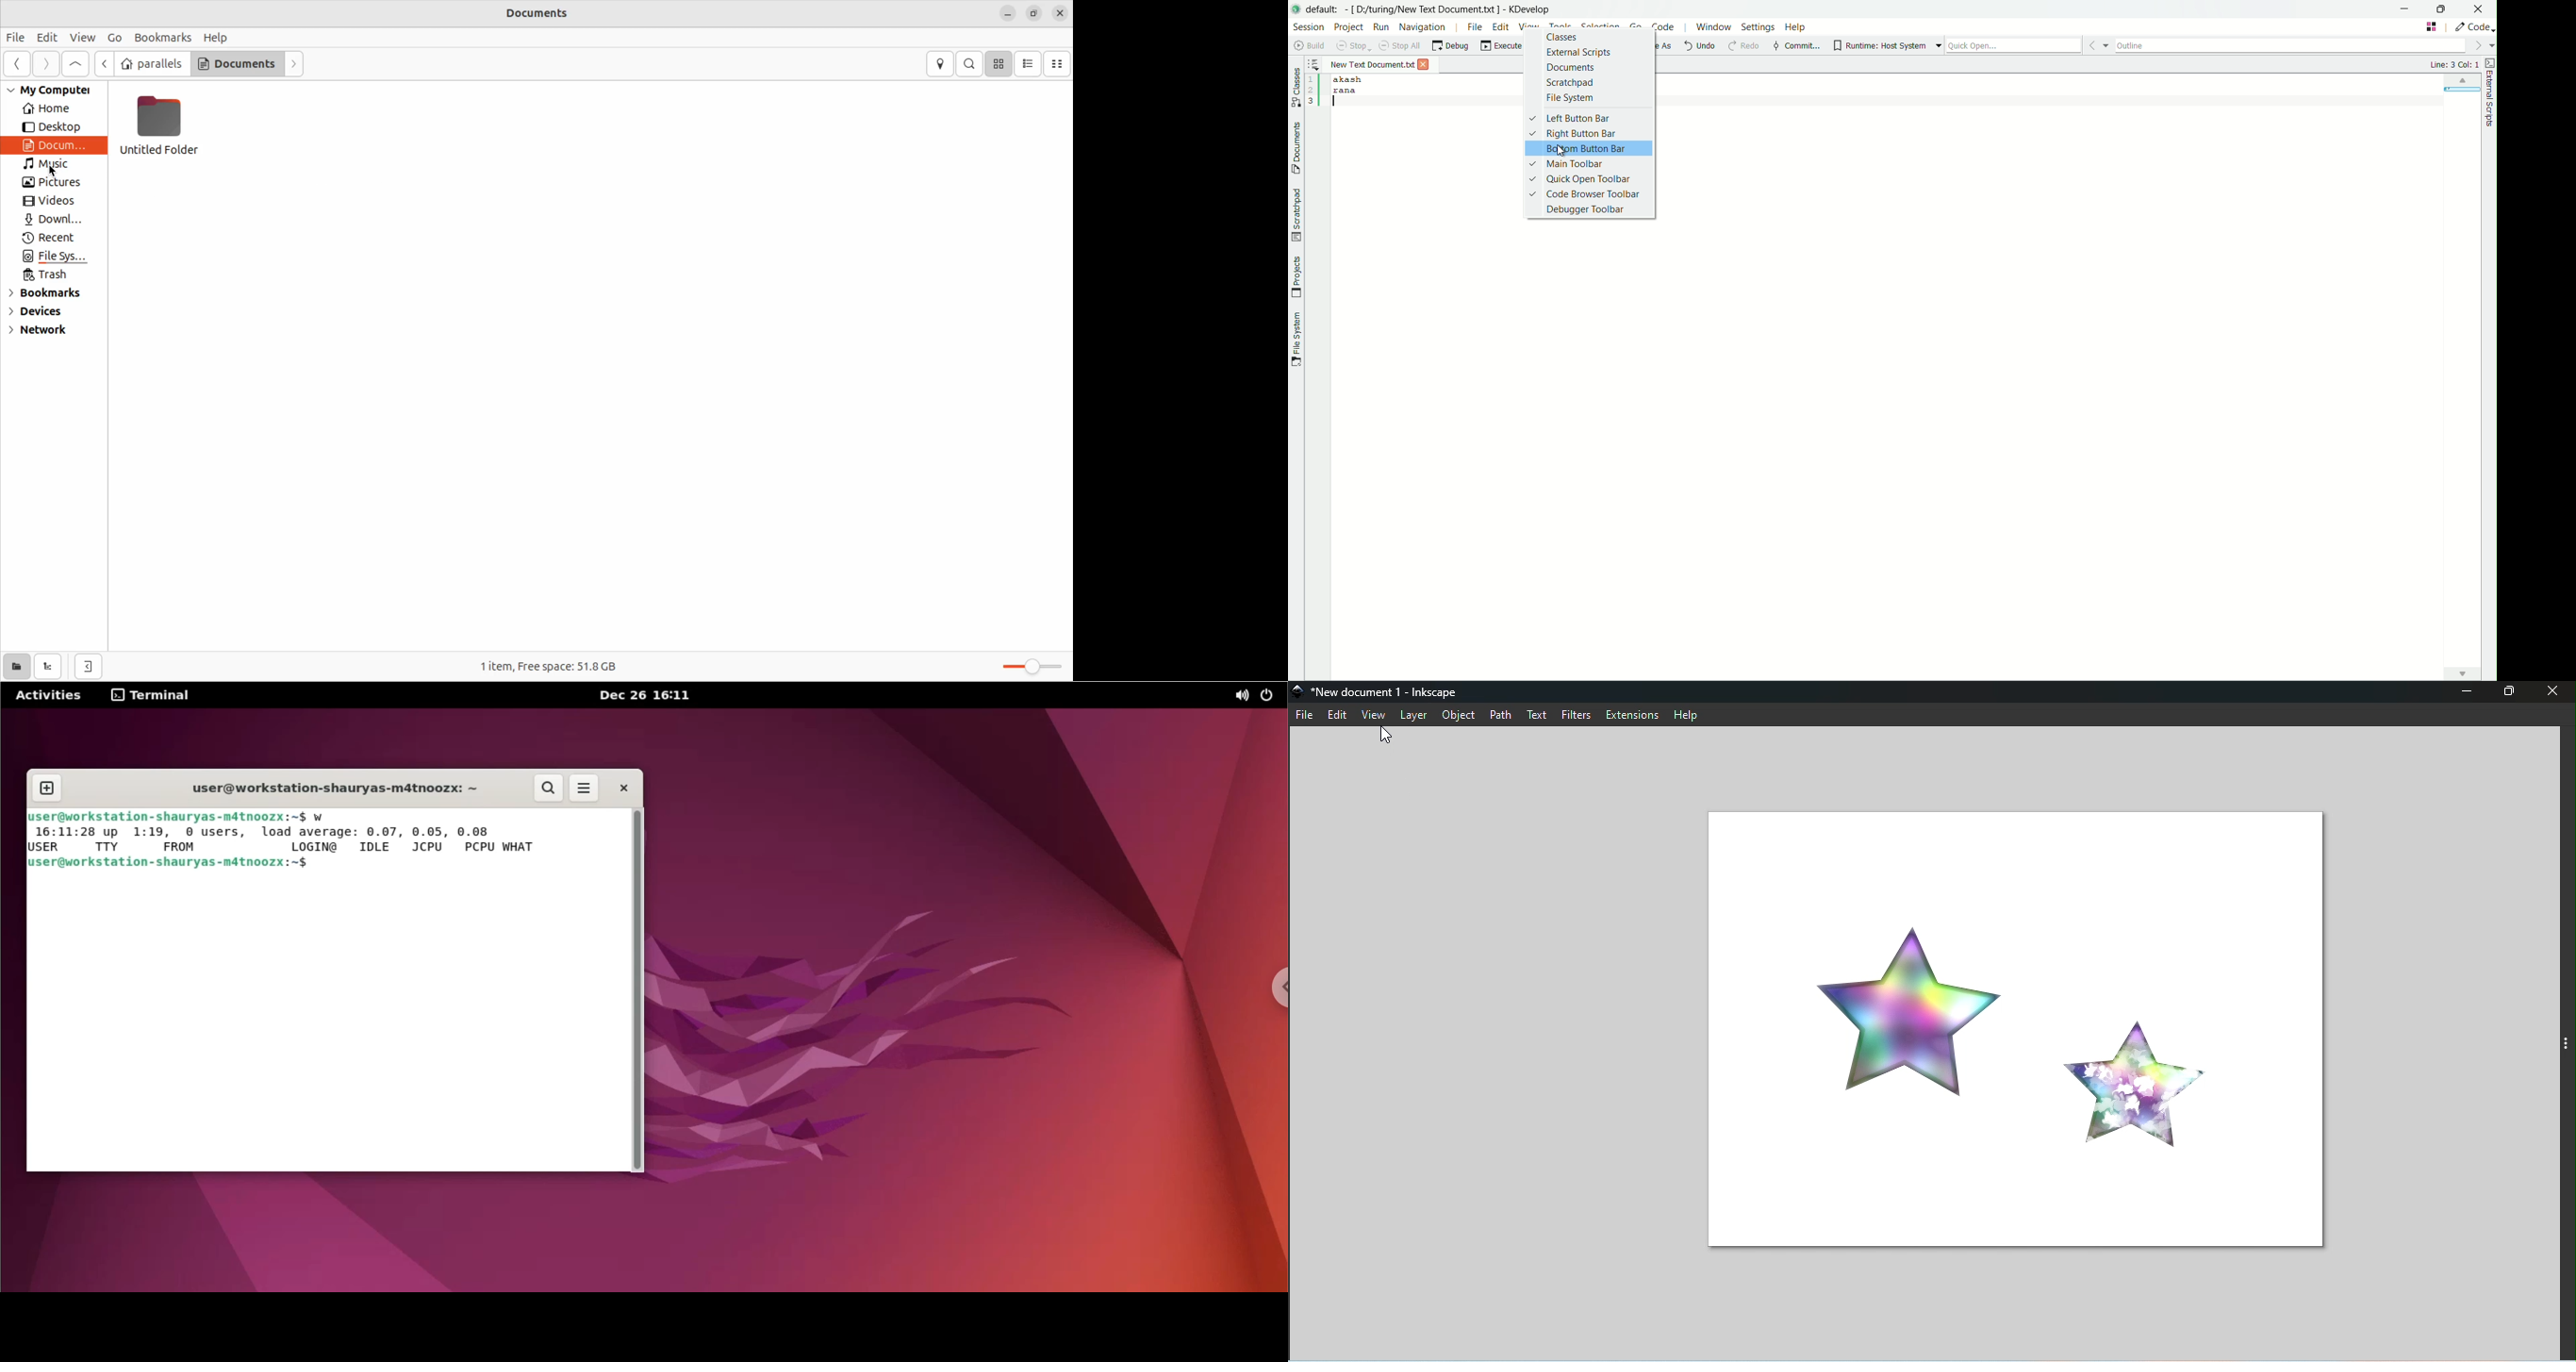  I want to click on scratchpad, so click(1570, 82).